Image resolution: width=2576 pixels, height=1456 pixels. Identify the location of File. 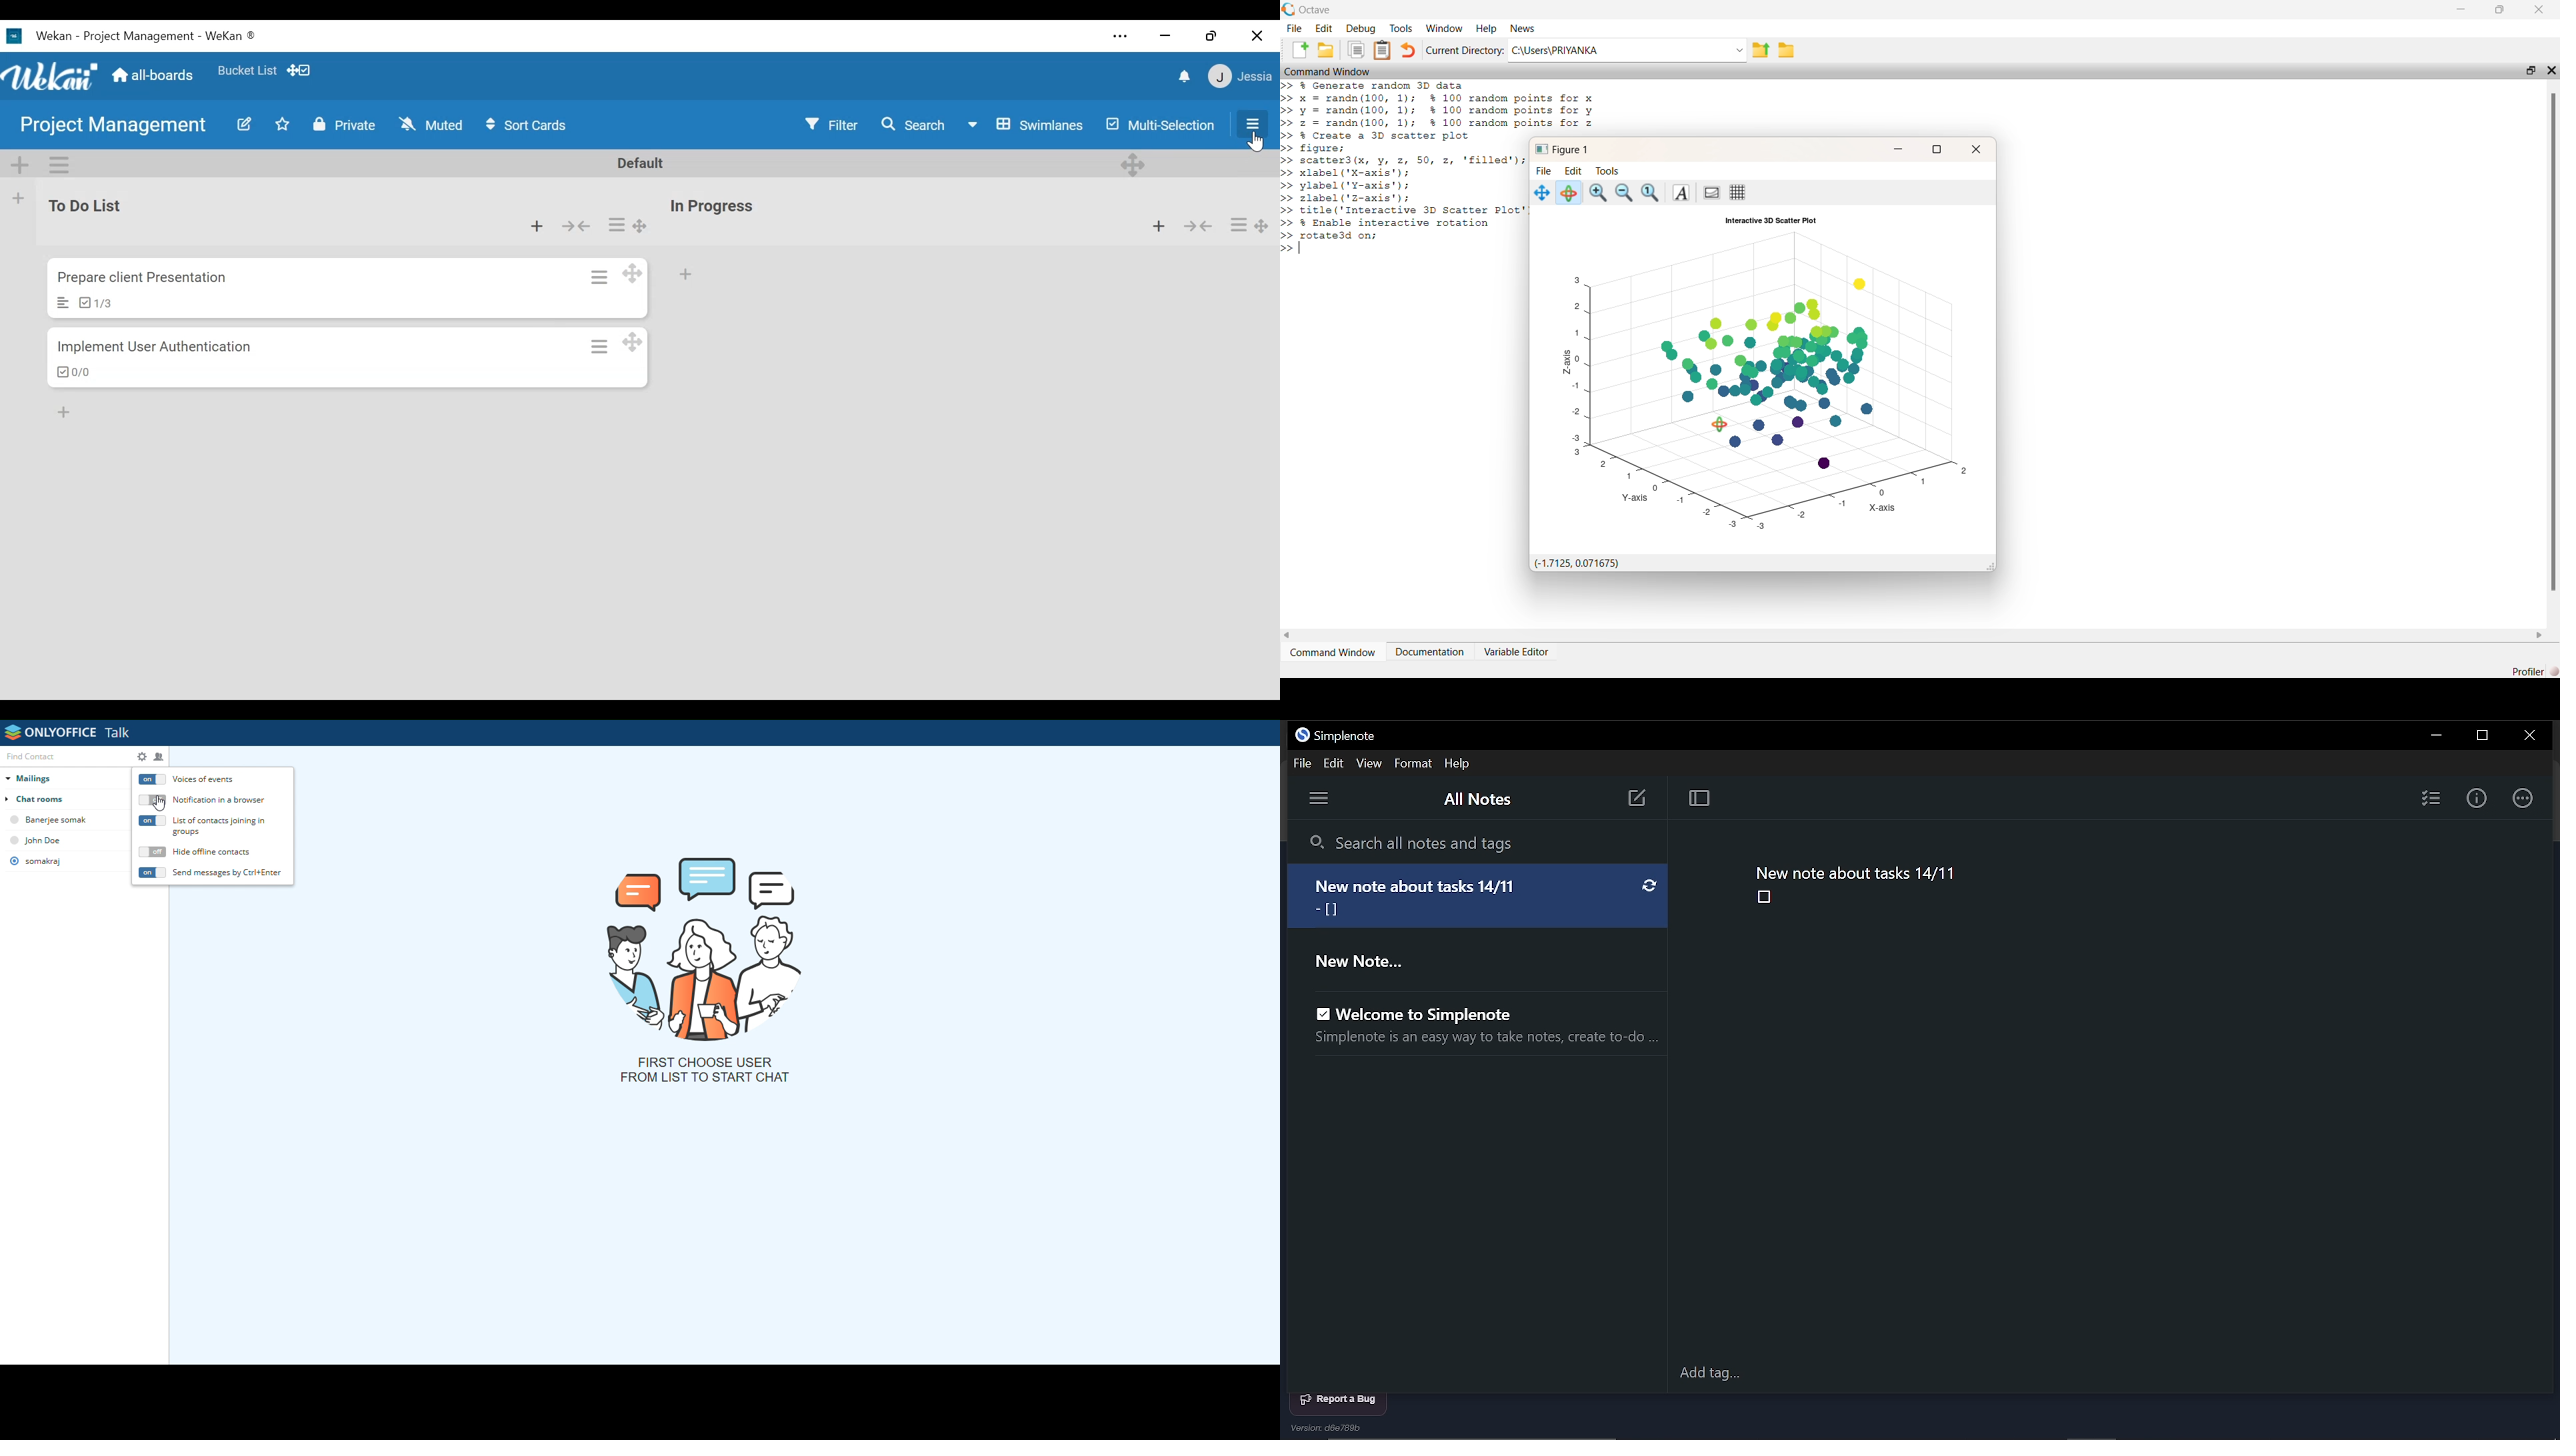
(1544, 171).